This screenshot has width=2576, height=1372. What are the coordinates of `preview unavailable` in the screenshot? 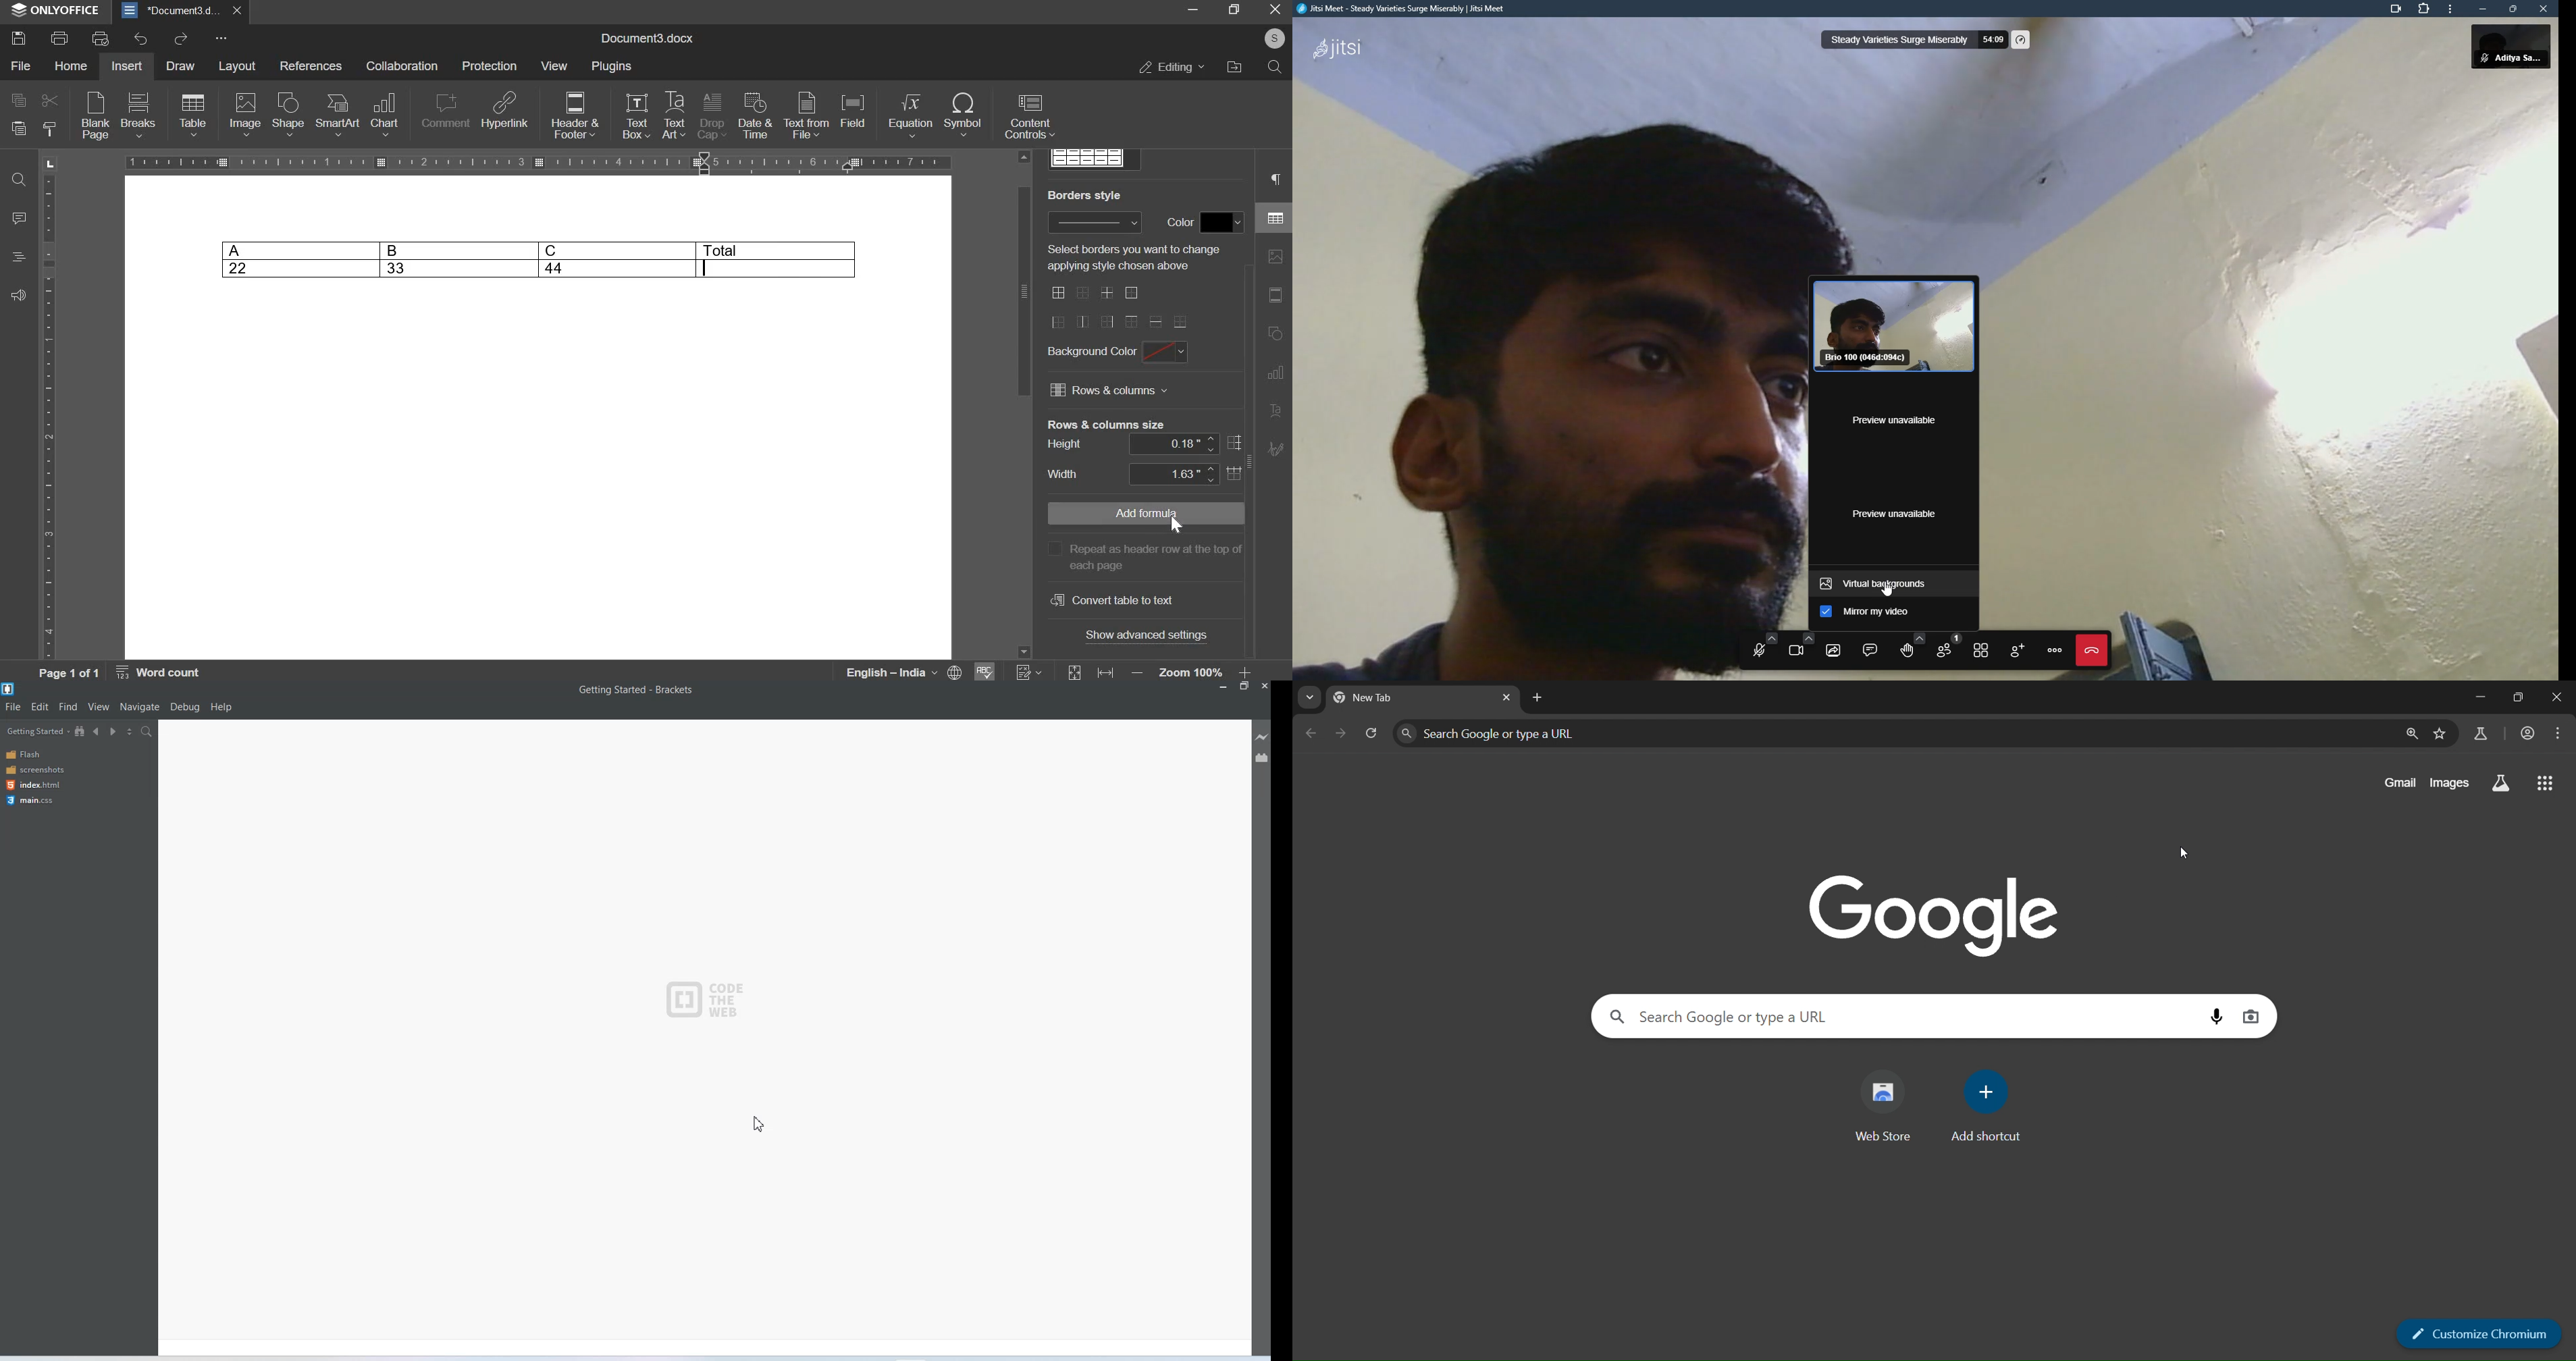 It's located at (1892, 419).